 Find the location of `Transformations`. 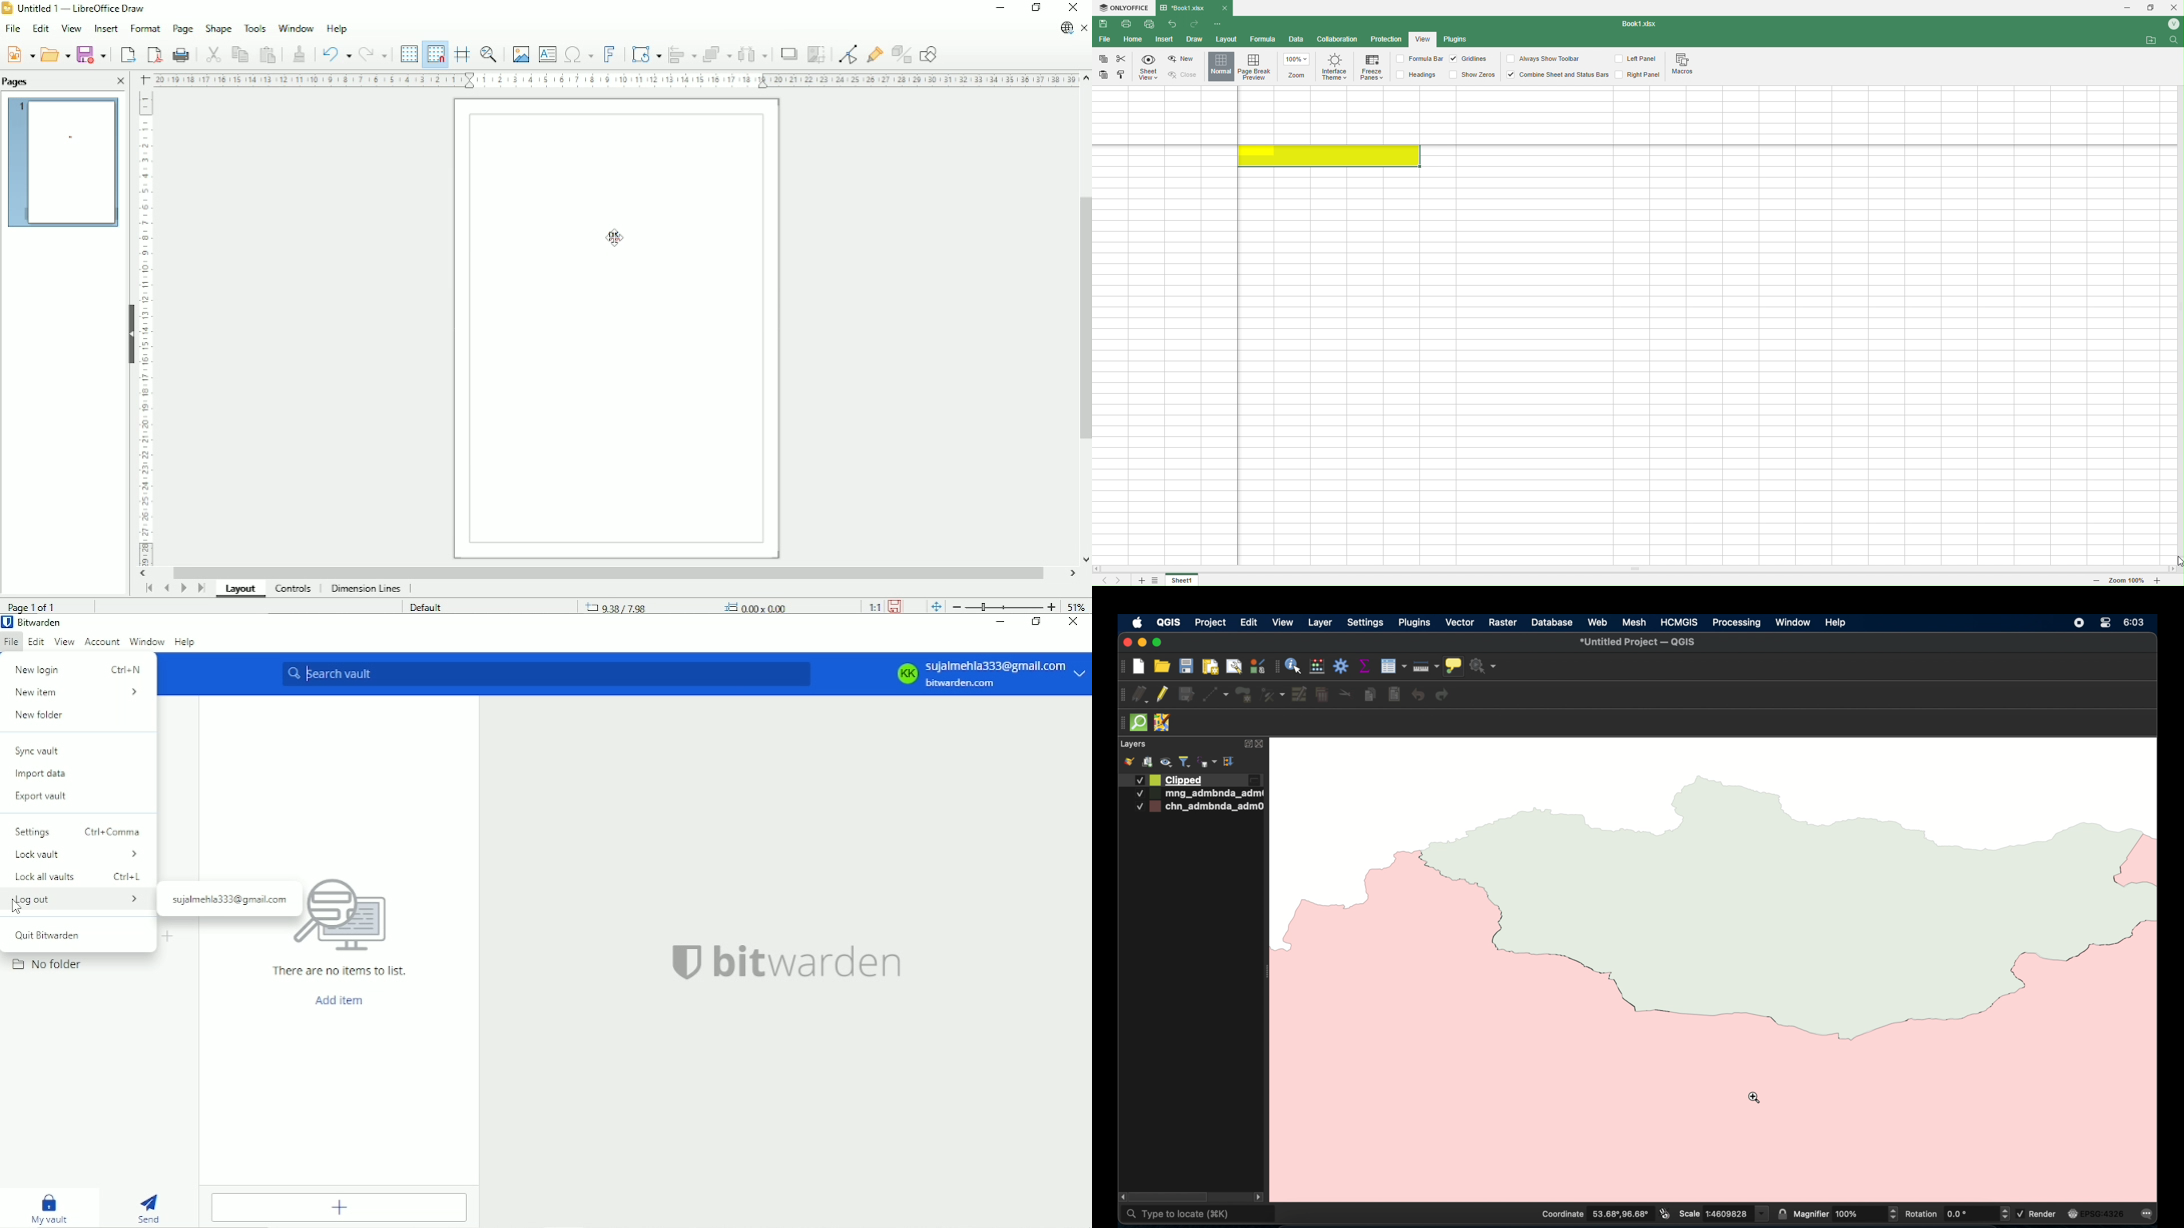

Transformations is located at coordinates (646, 55).